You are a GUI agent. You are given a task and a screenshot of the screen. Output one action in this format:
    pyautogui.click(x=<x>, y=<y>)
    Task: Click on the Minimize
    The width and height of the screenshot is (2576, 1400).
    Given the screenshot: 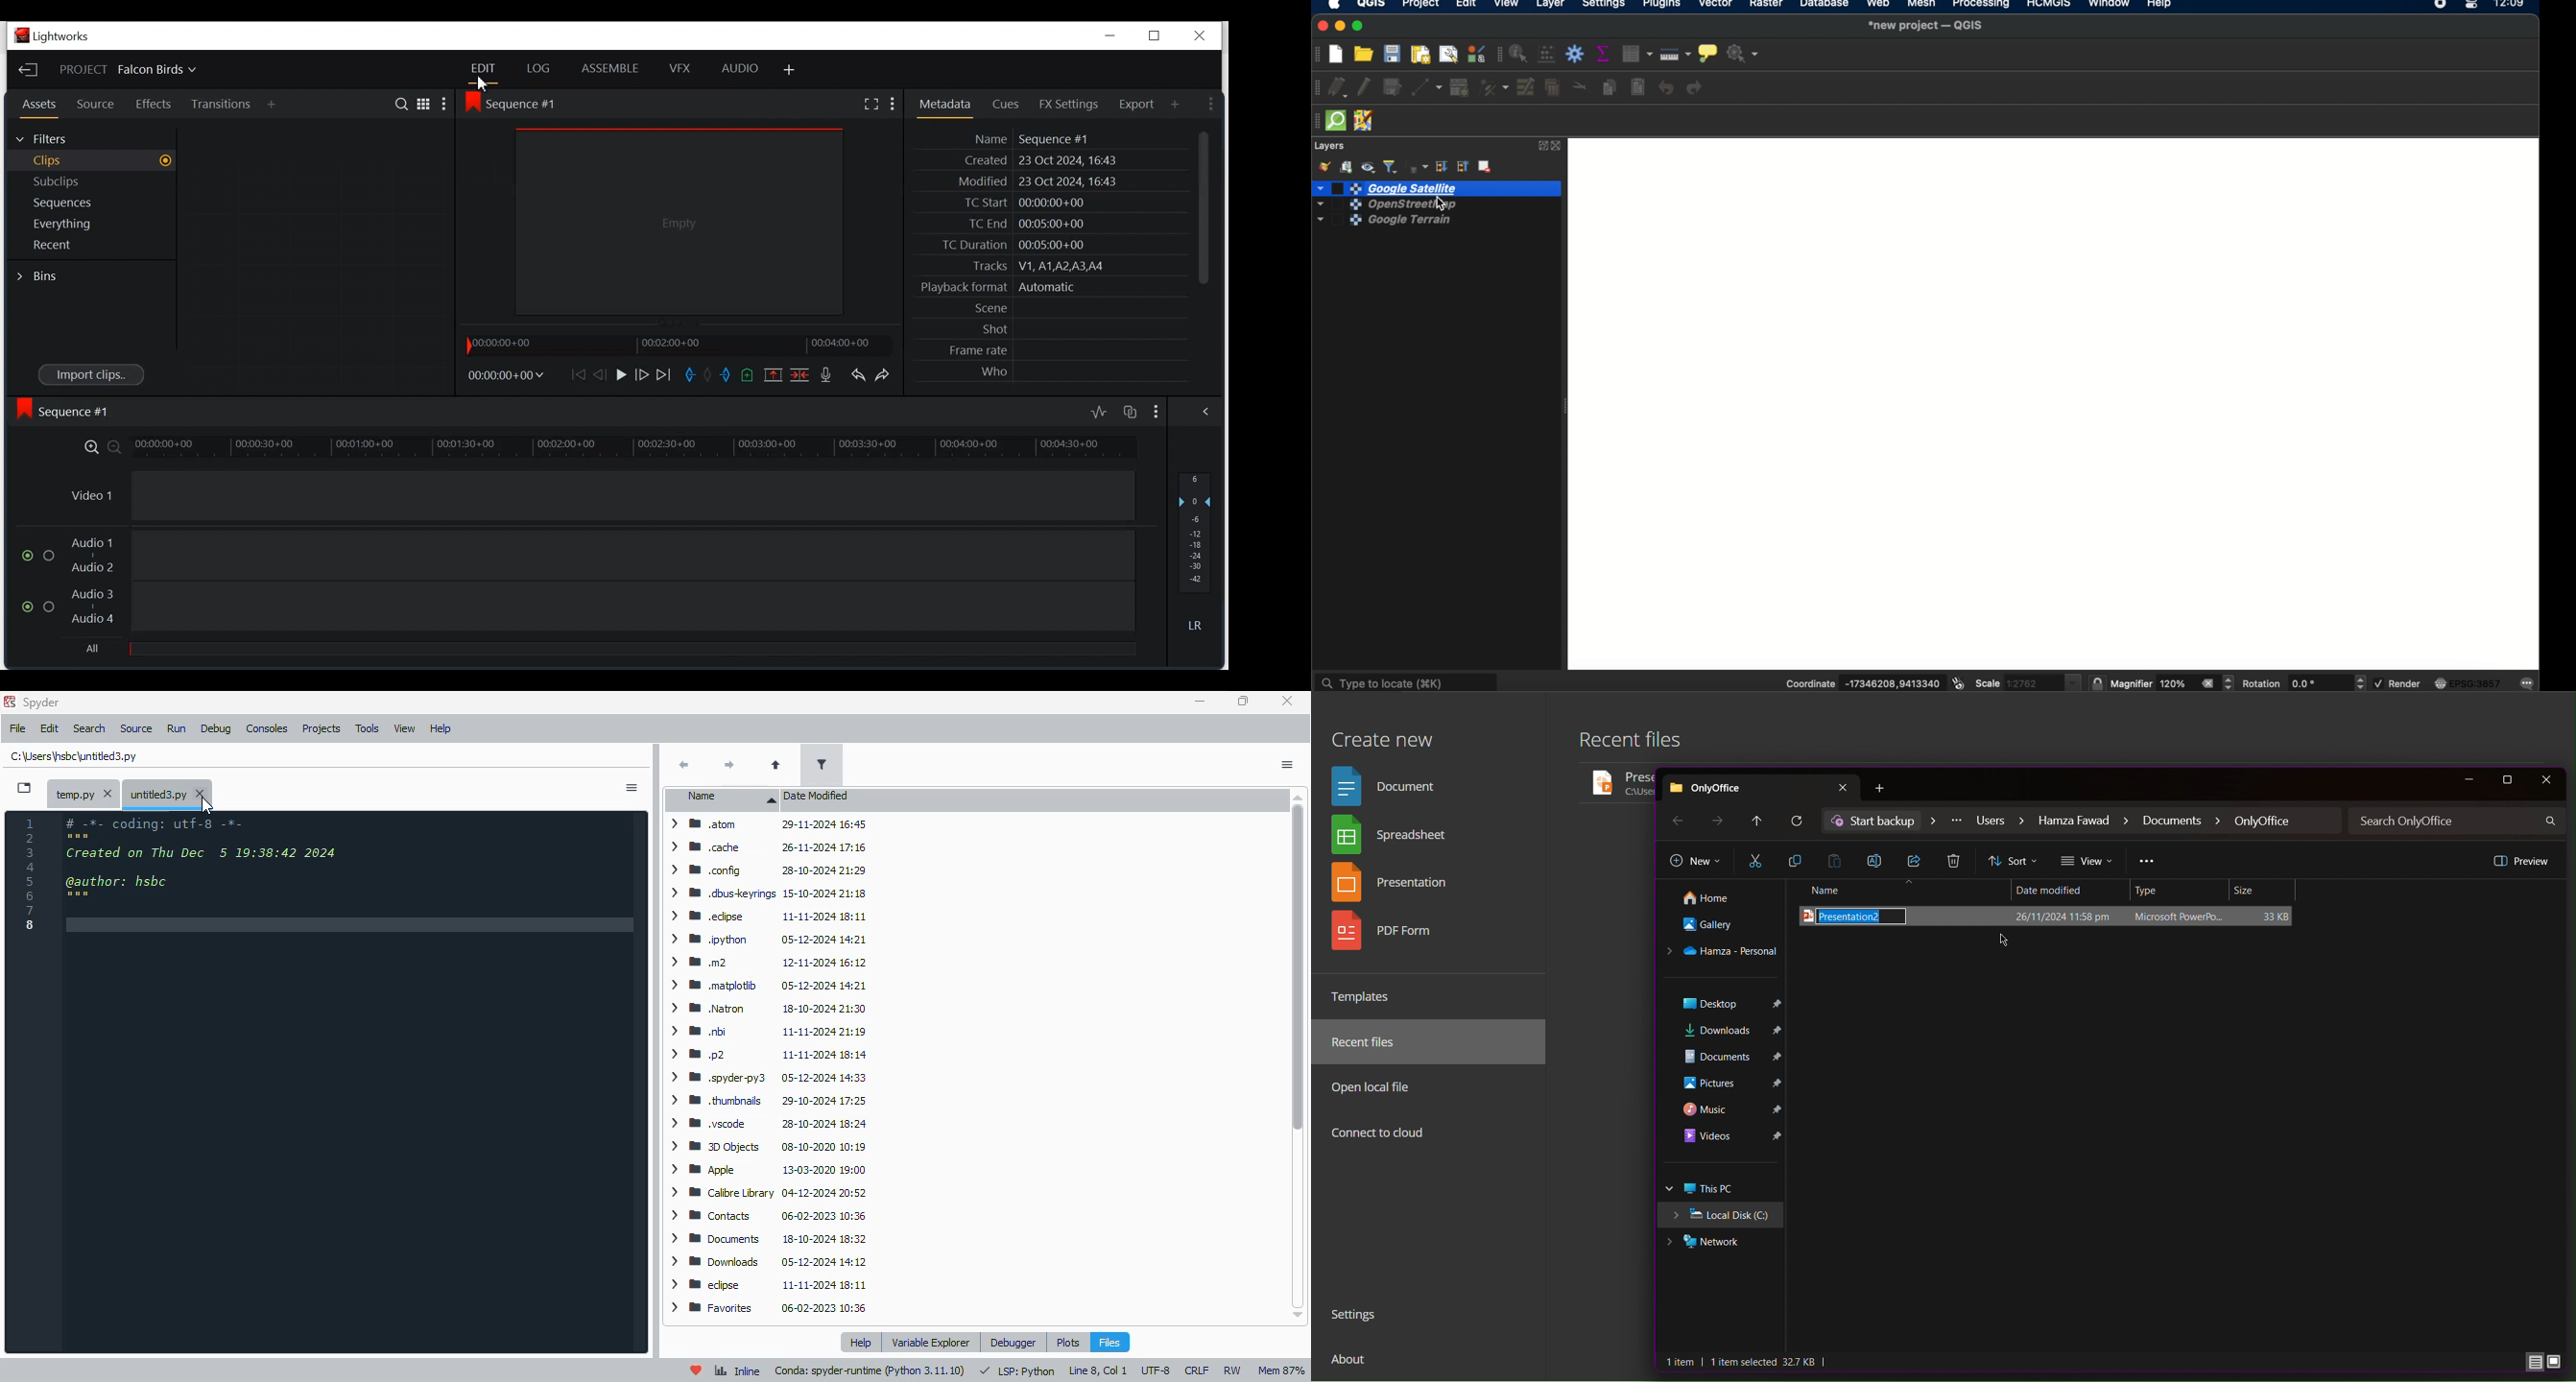 What is the action you would take?
    pyautogui.click(x=2468, y=780)
    